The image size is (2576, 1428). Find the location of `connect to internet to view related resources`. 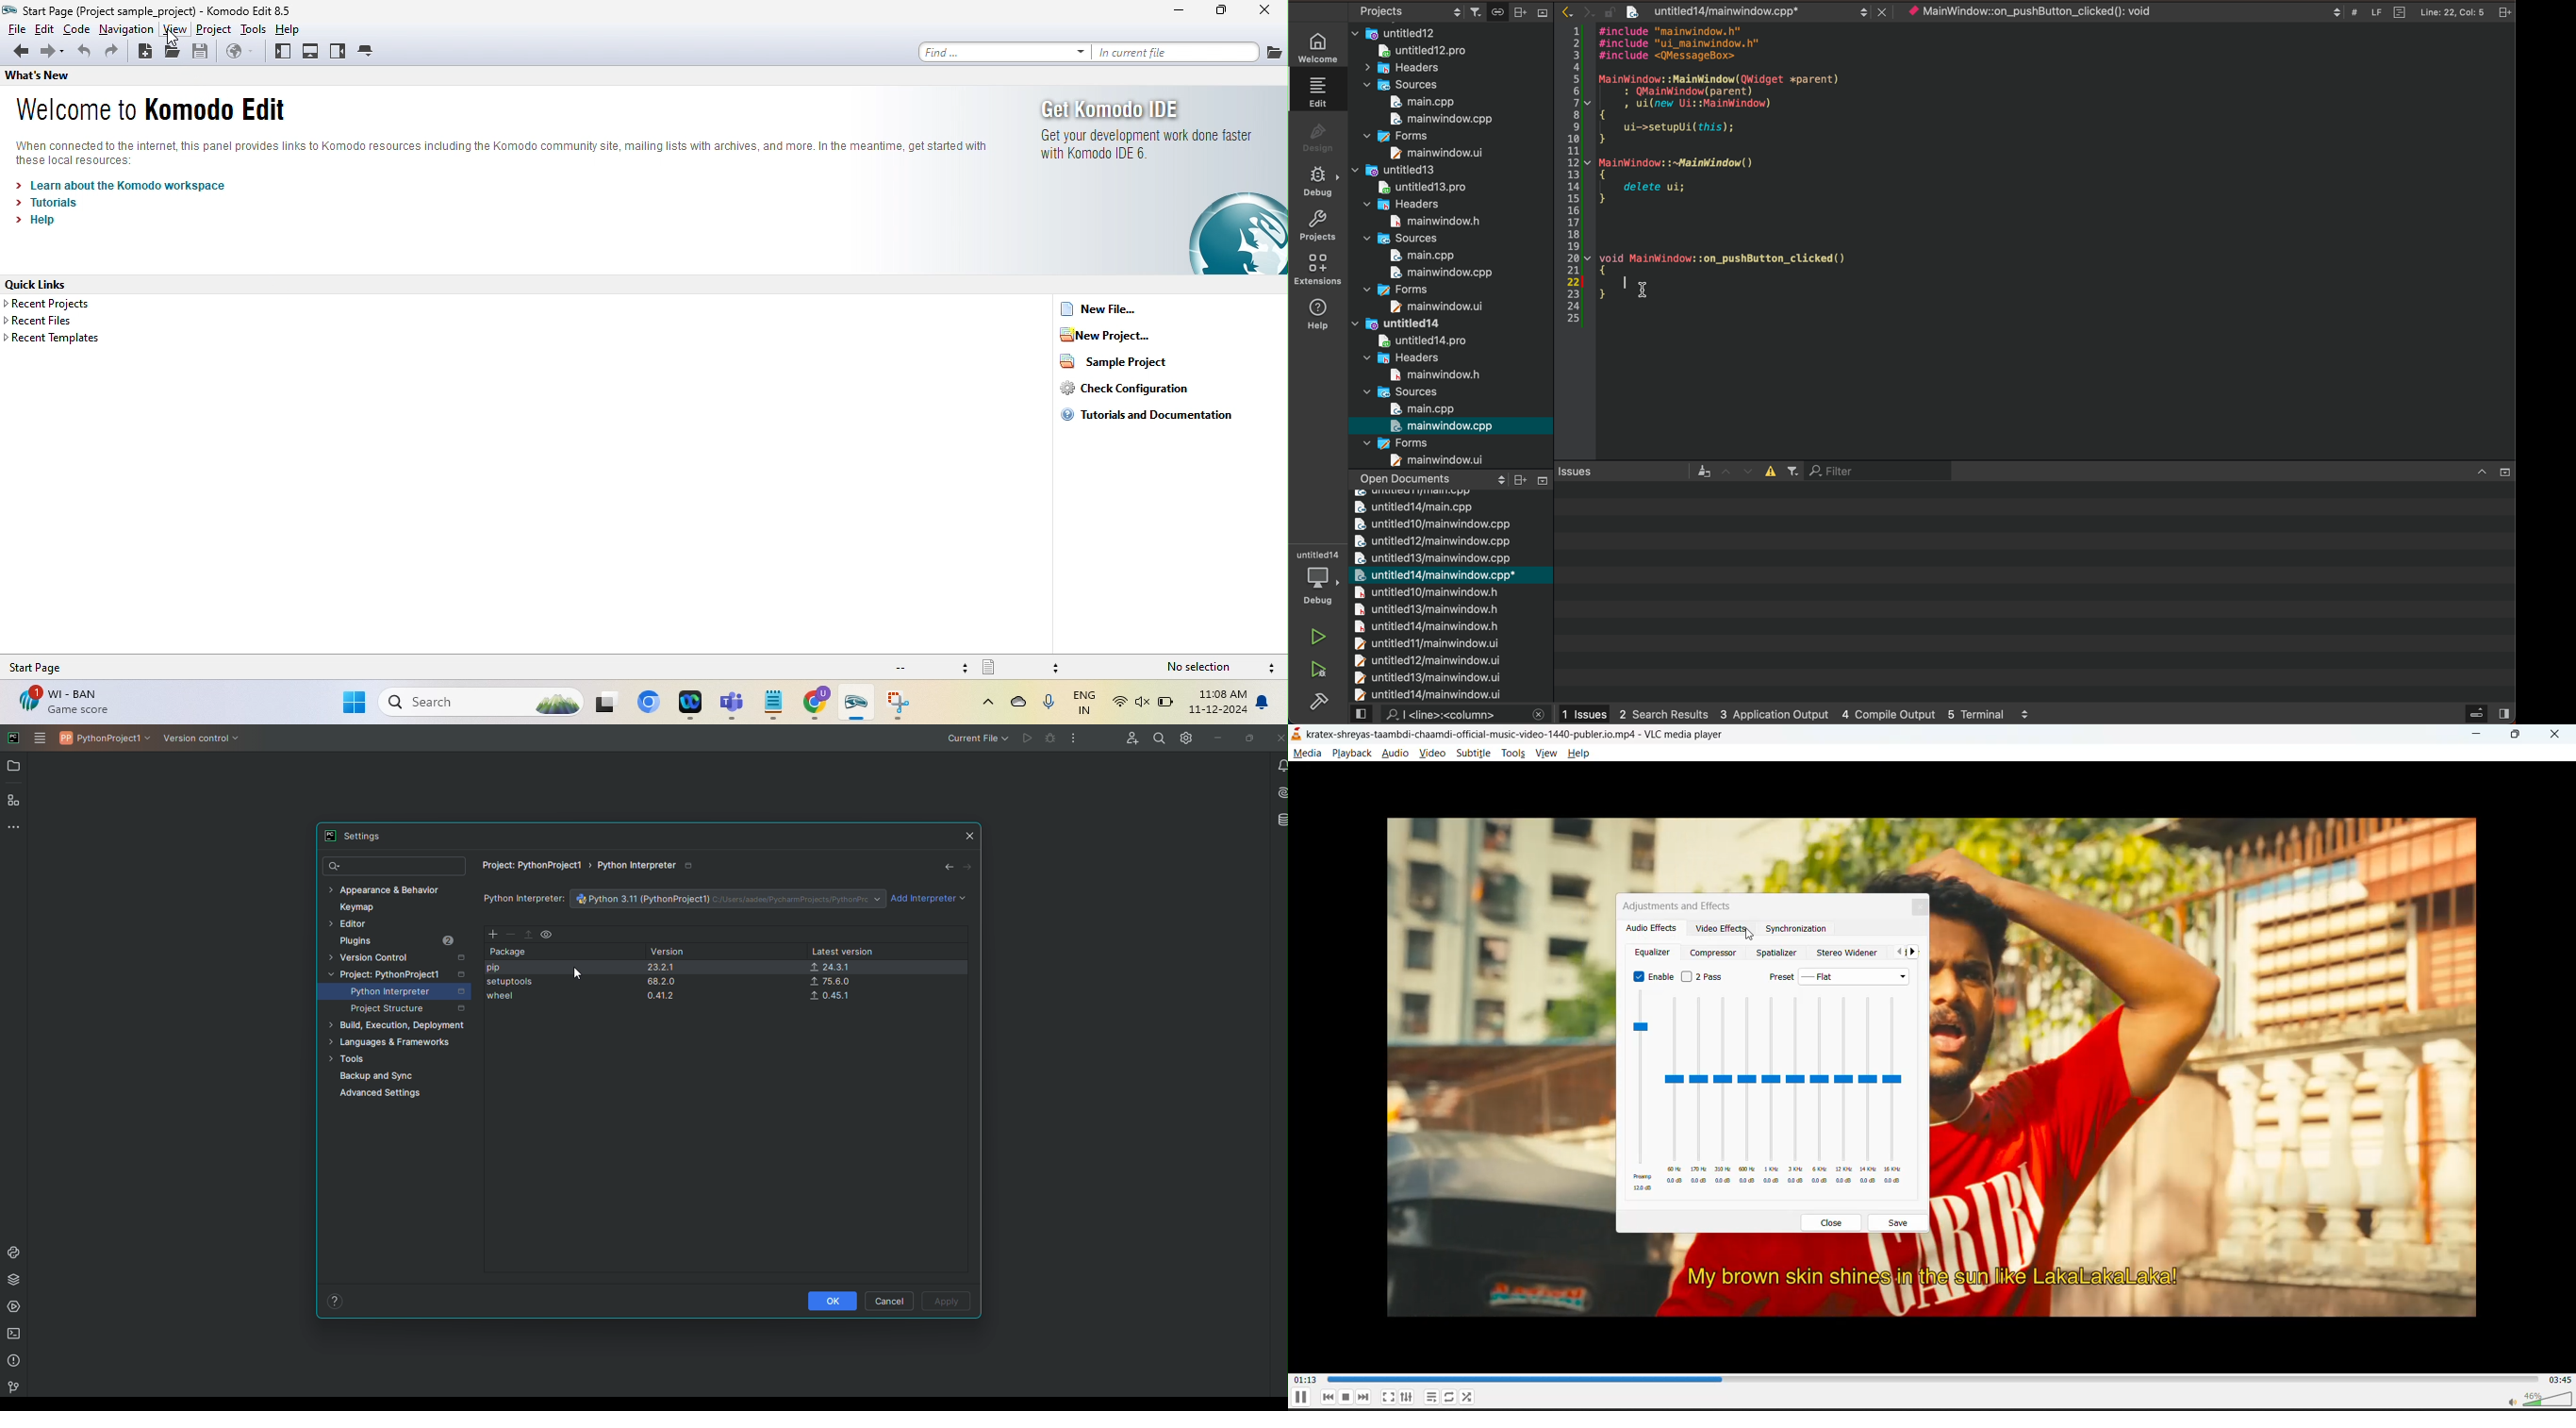

connect to internet to view related resources is located at coordinates (510, 151).